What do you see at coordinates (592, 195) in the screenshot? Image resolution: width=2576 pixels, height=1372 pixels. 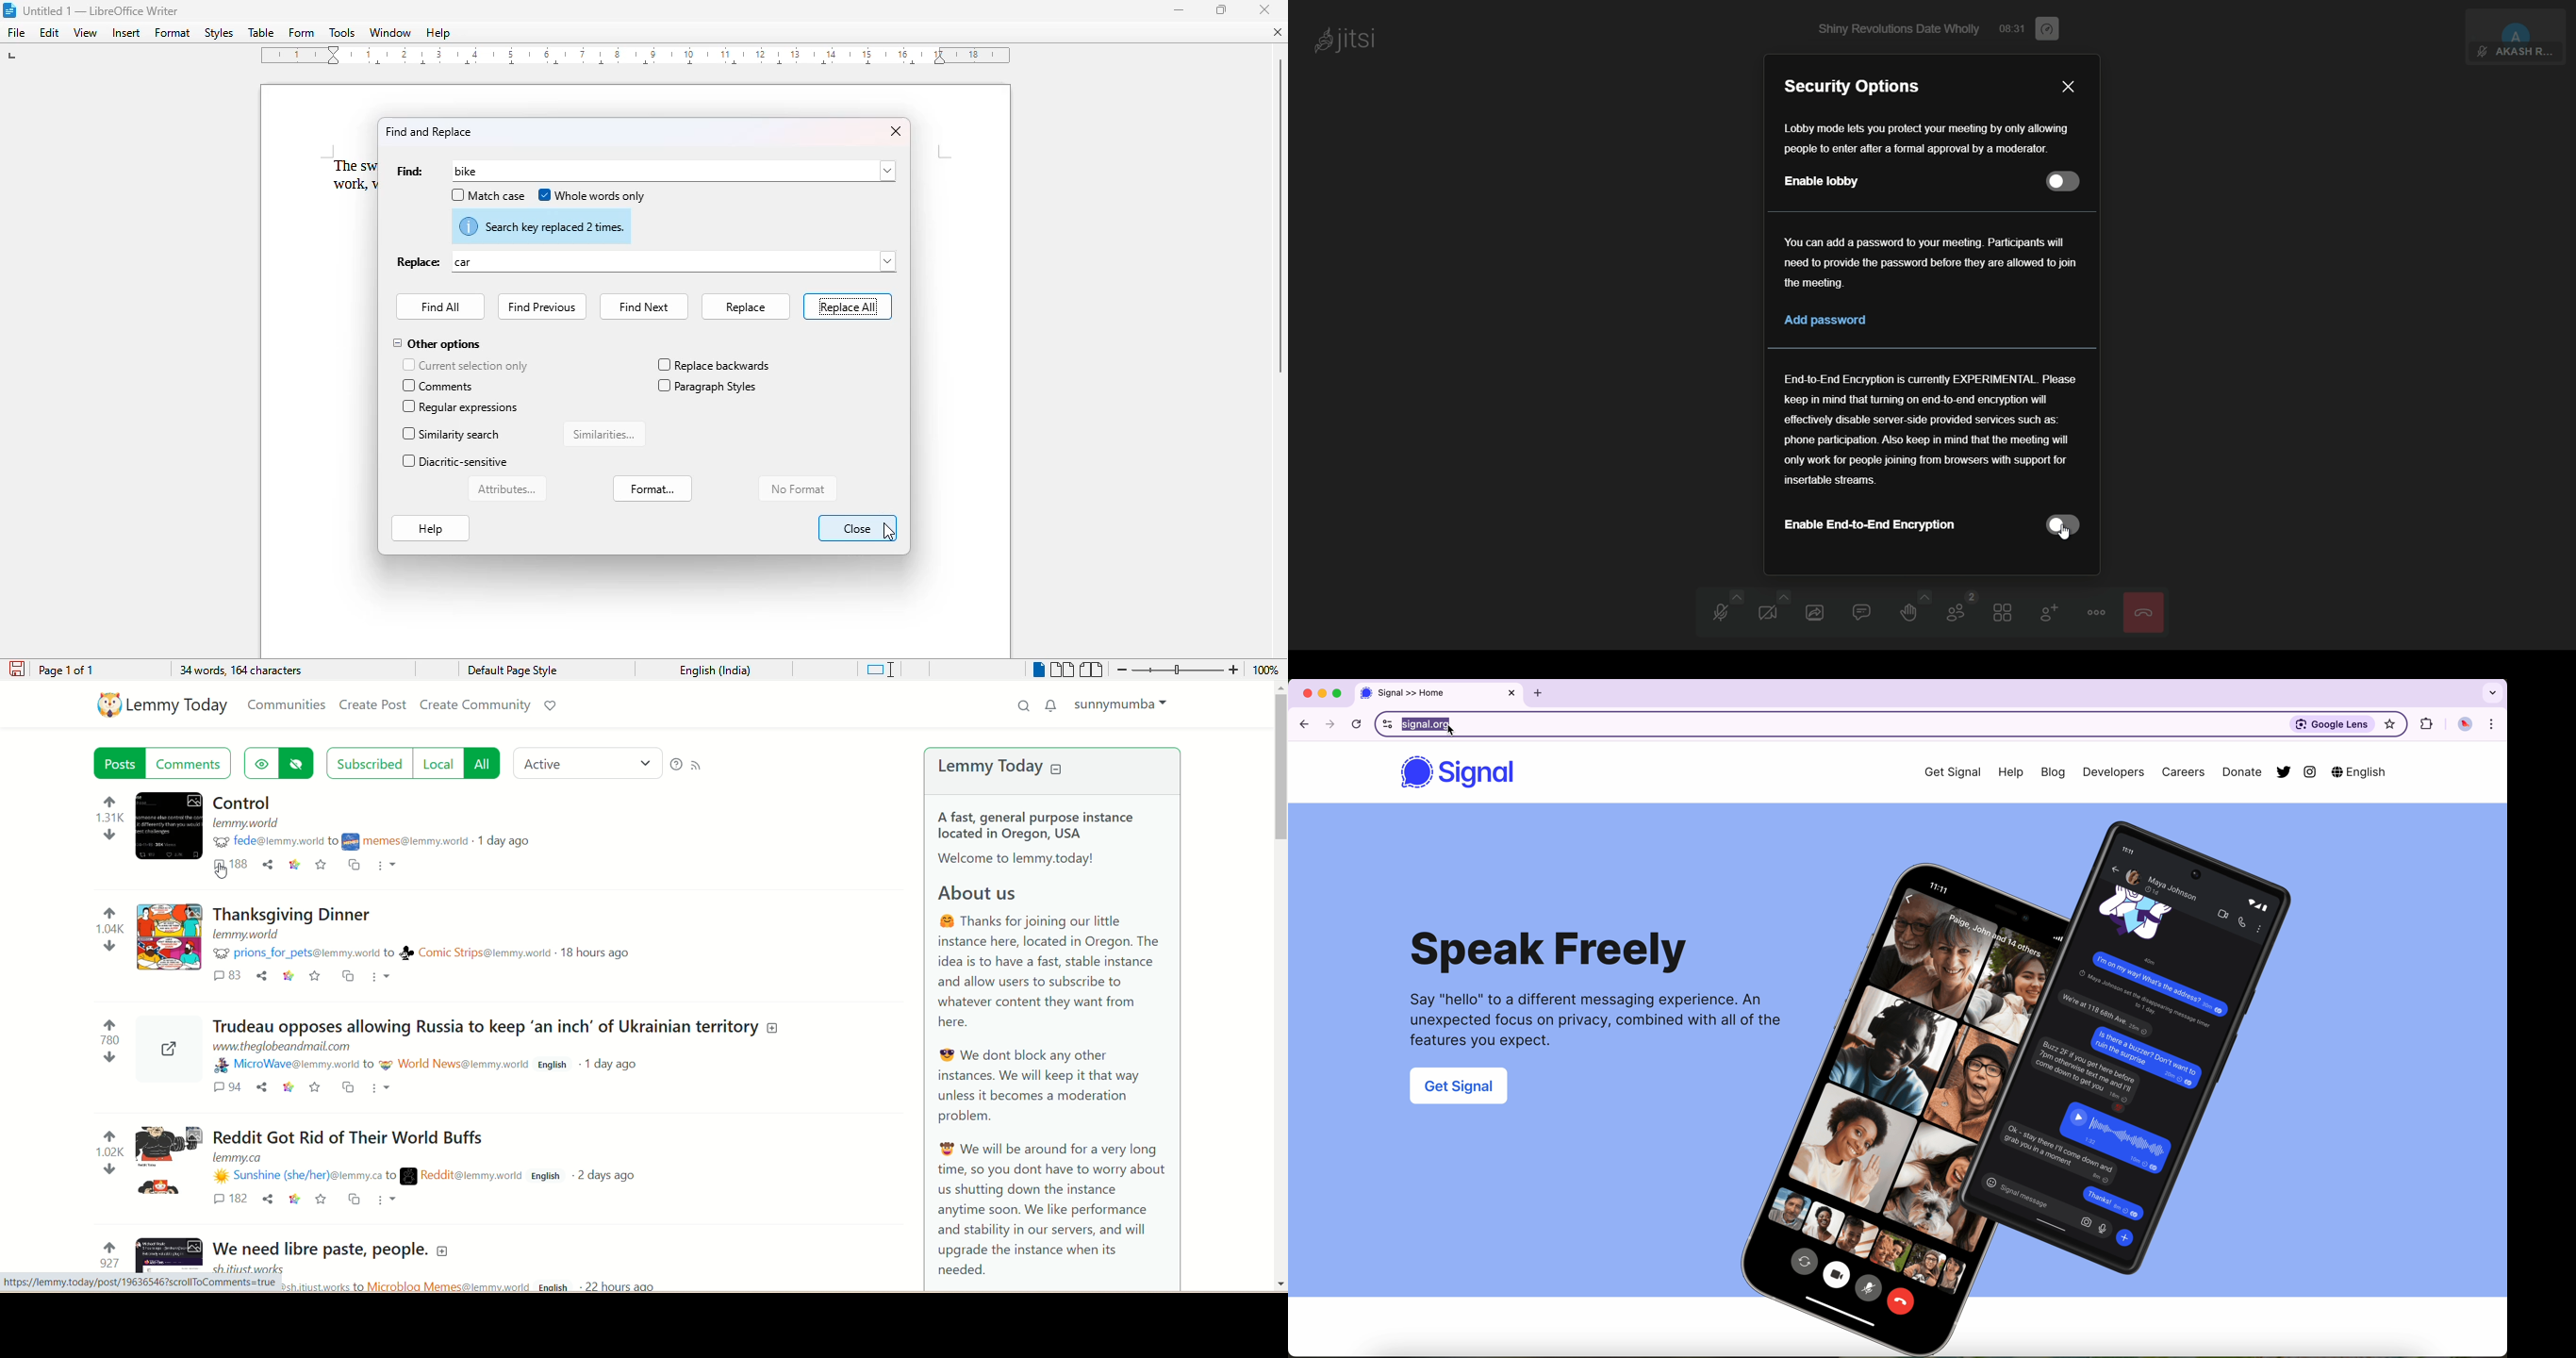 I see `whole words only` at bounding box center [592, 195].